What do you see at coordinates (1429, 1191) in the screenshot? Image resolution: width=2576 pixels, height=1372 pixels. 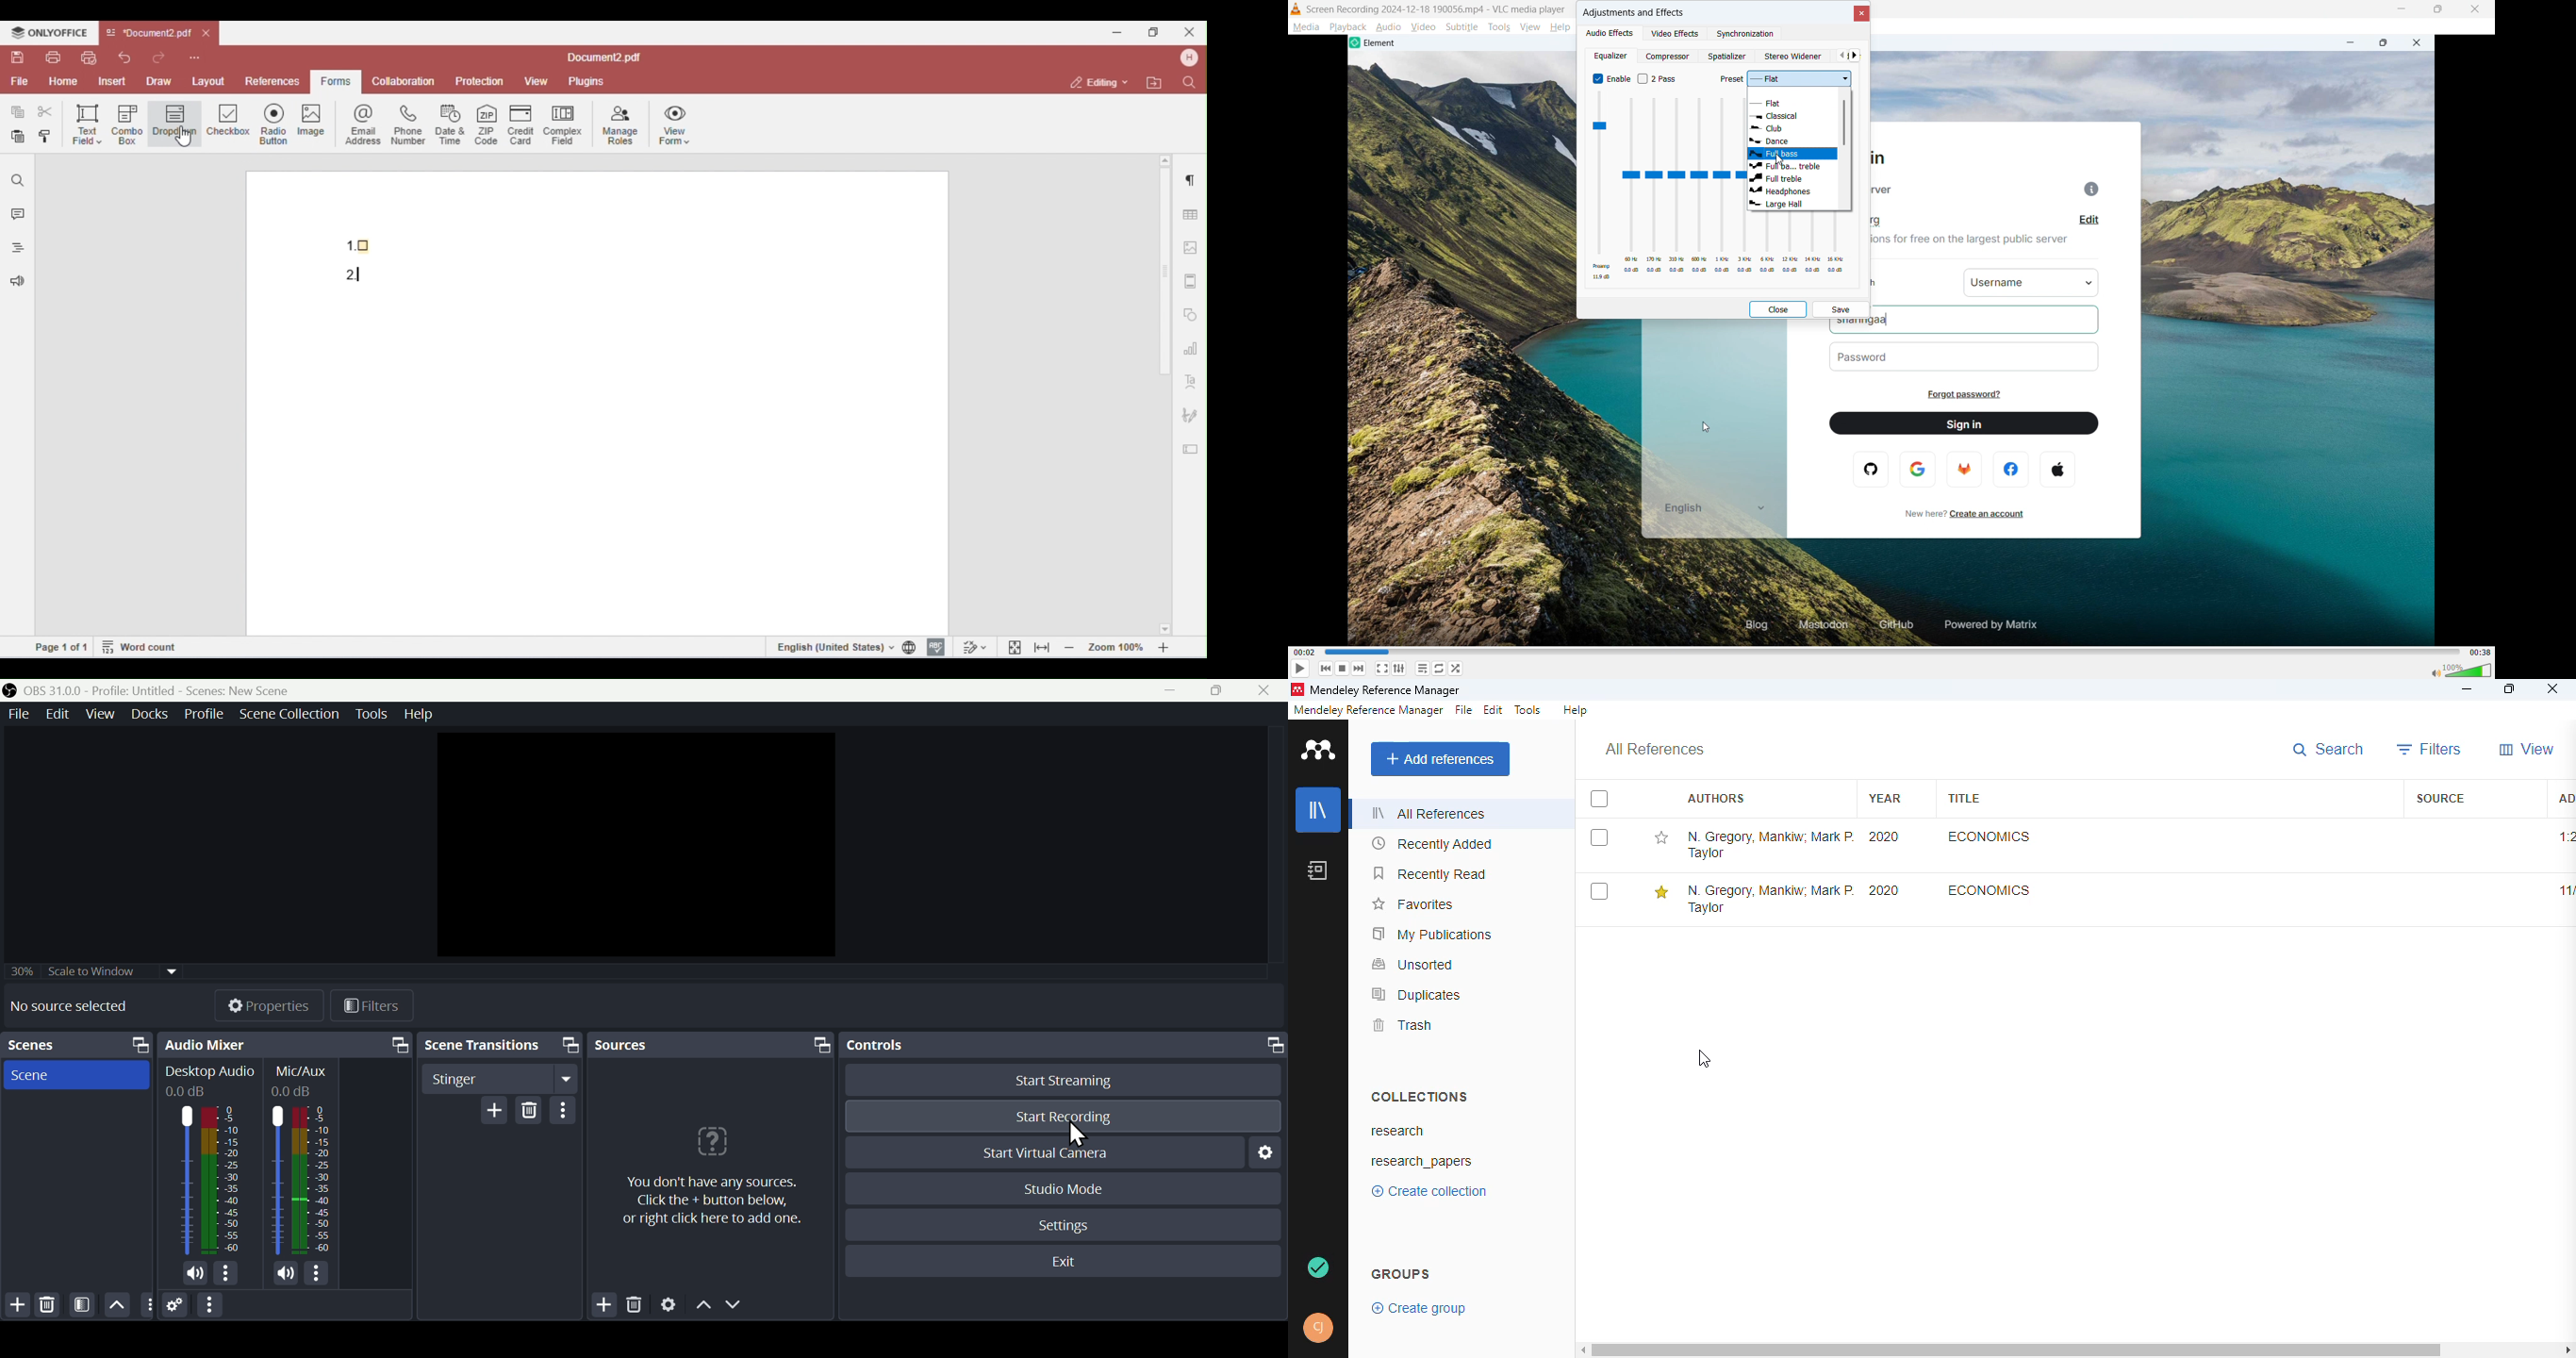 I see `create collection` at bounding box center [1429, 1191].